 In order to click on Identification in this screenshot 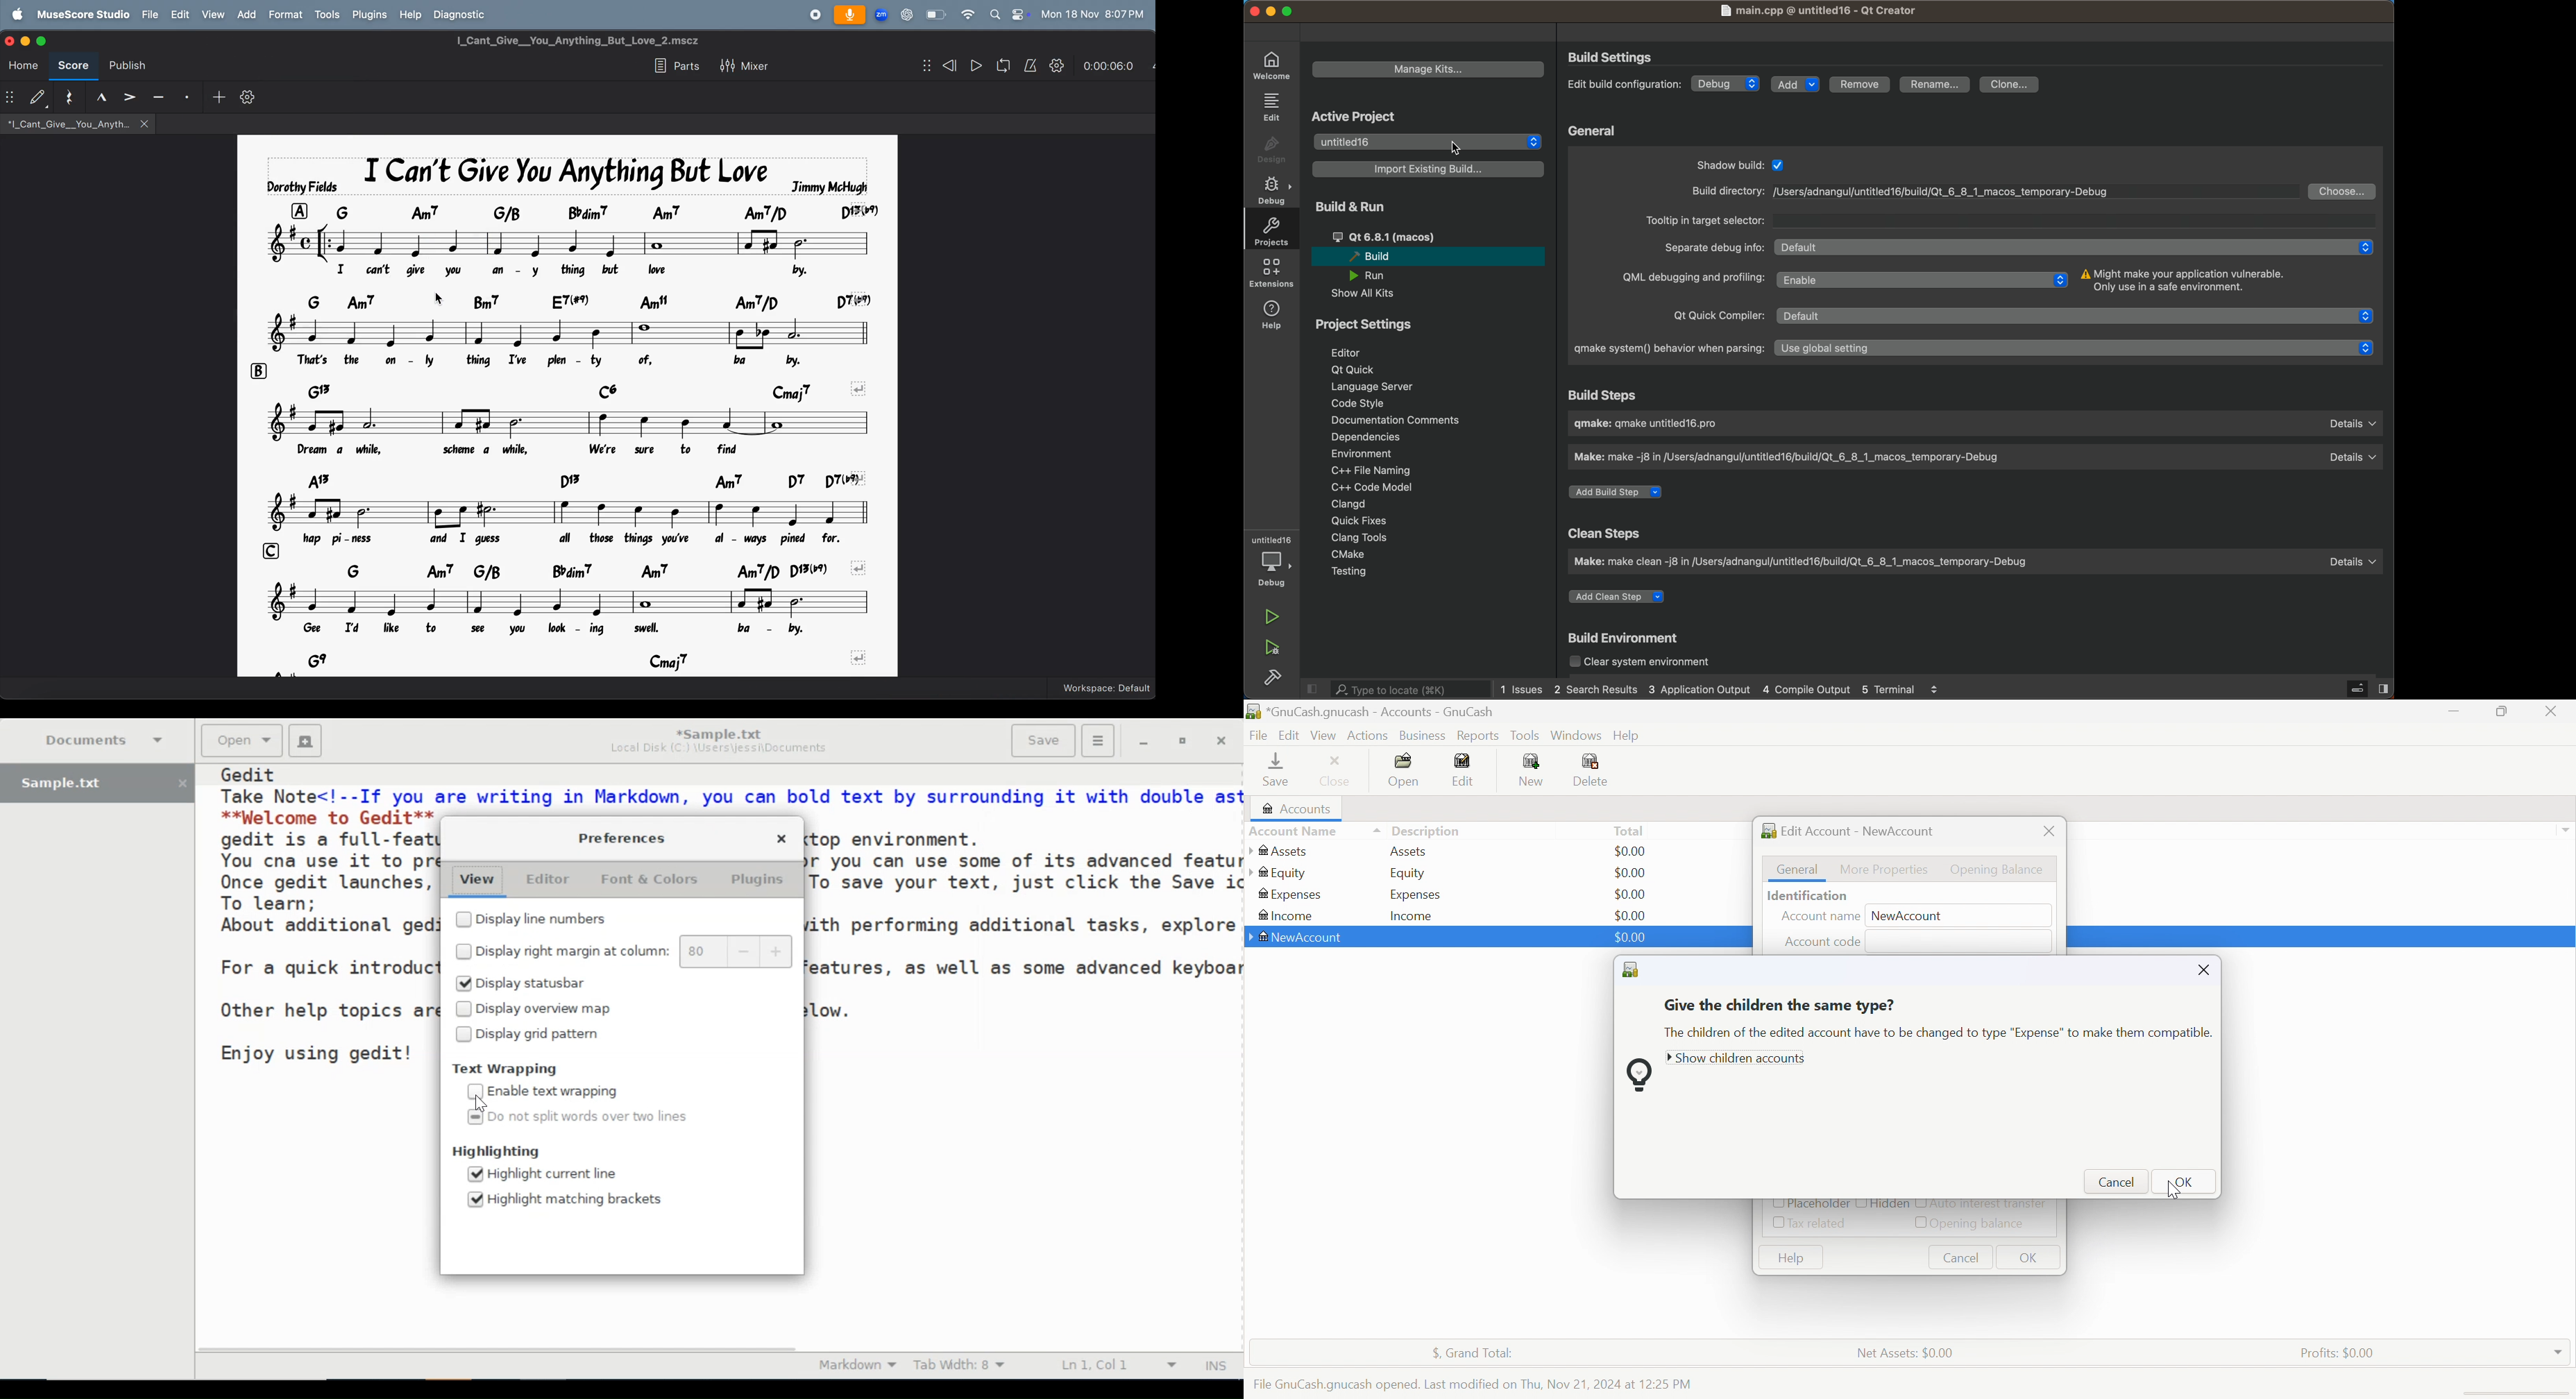, I will do `click(1808, 897)`.